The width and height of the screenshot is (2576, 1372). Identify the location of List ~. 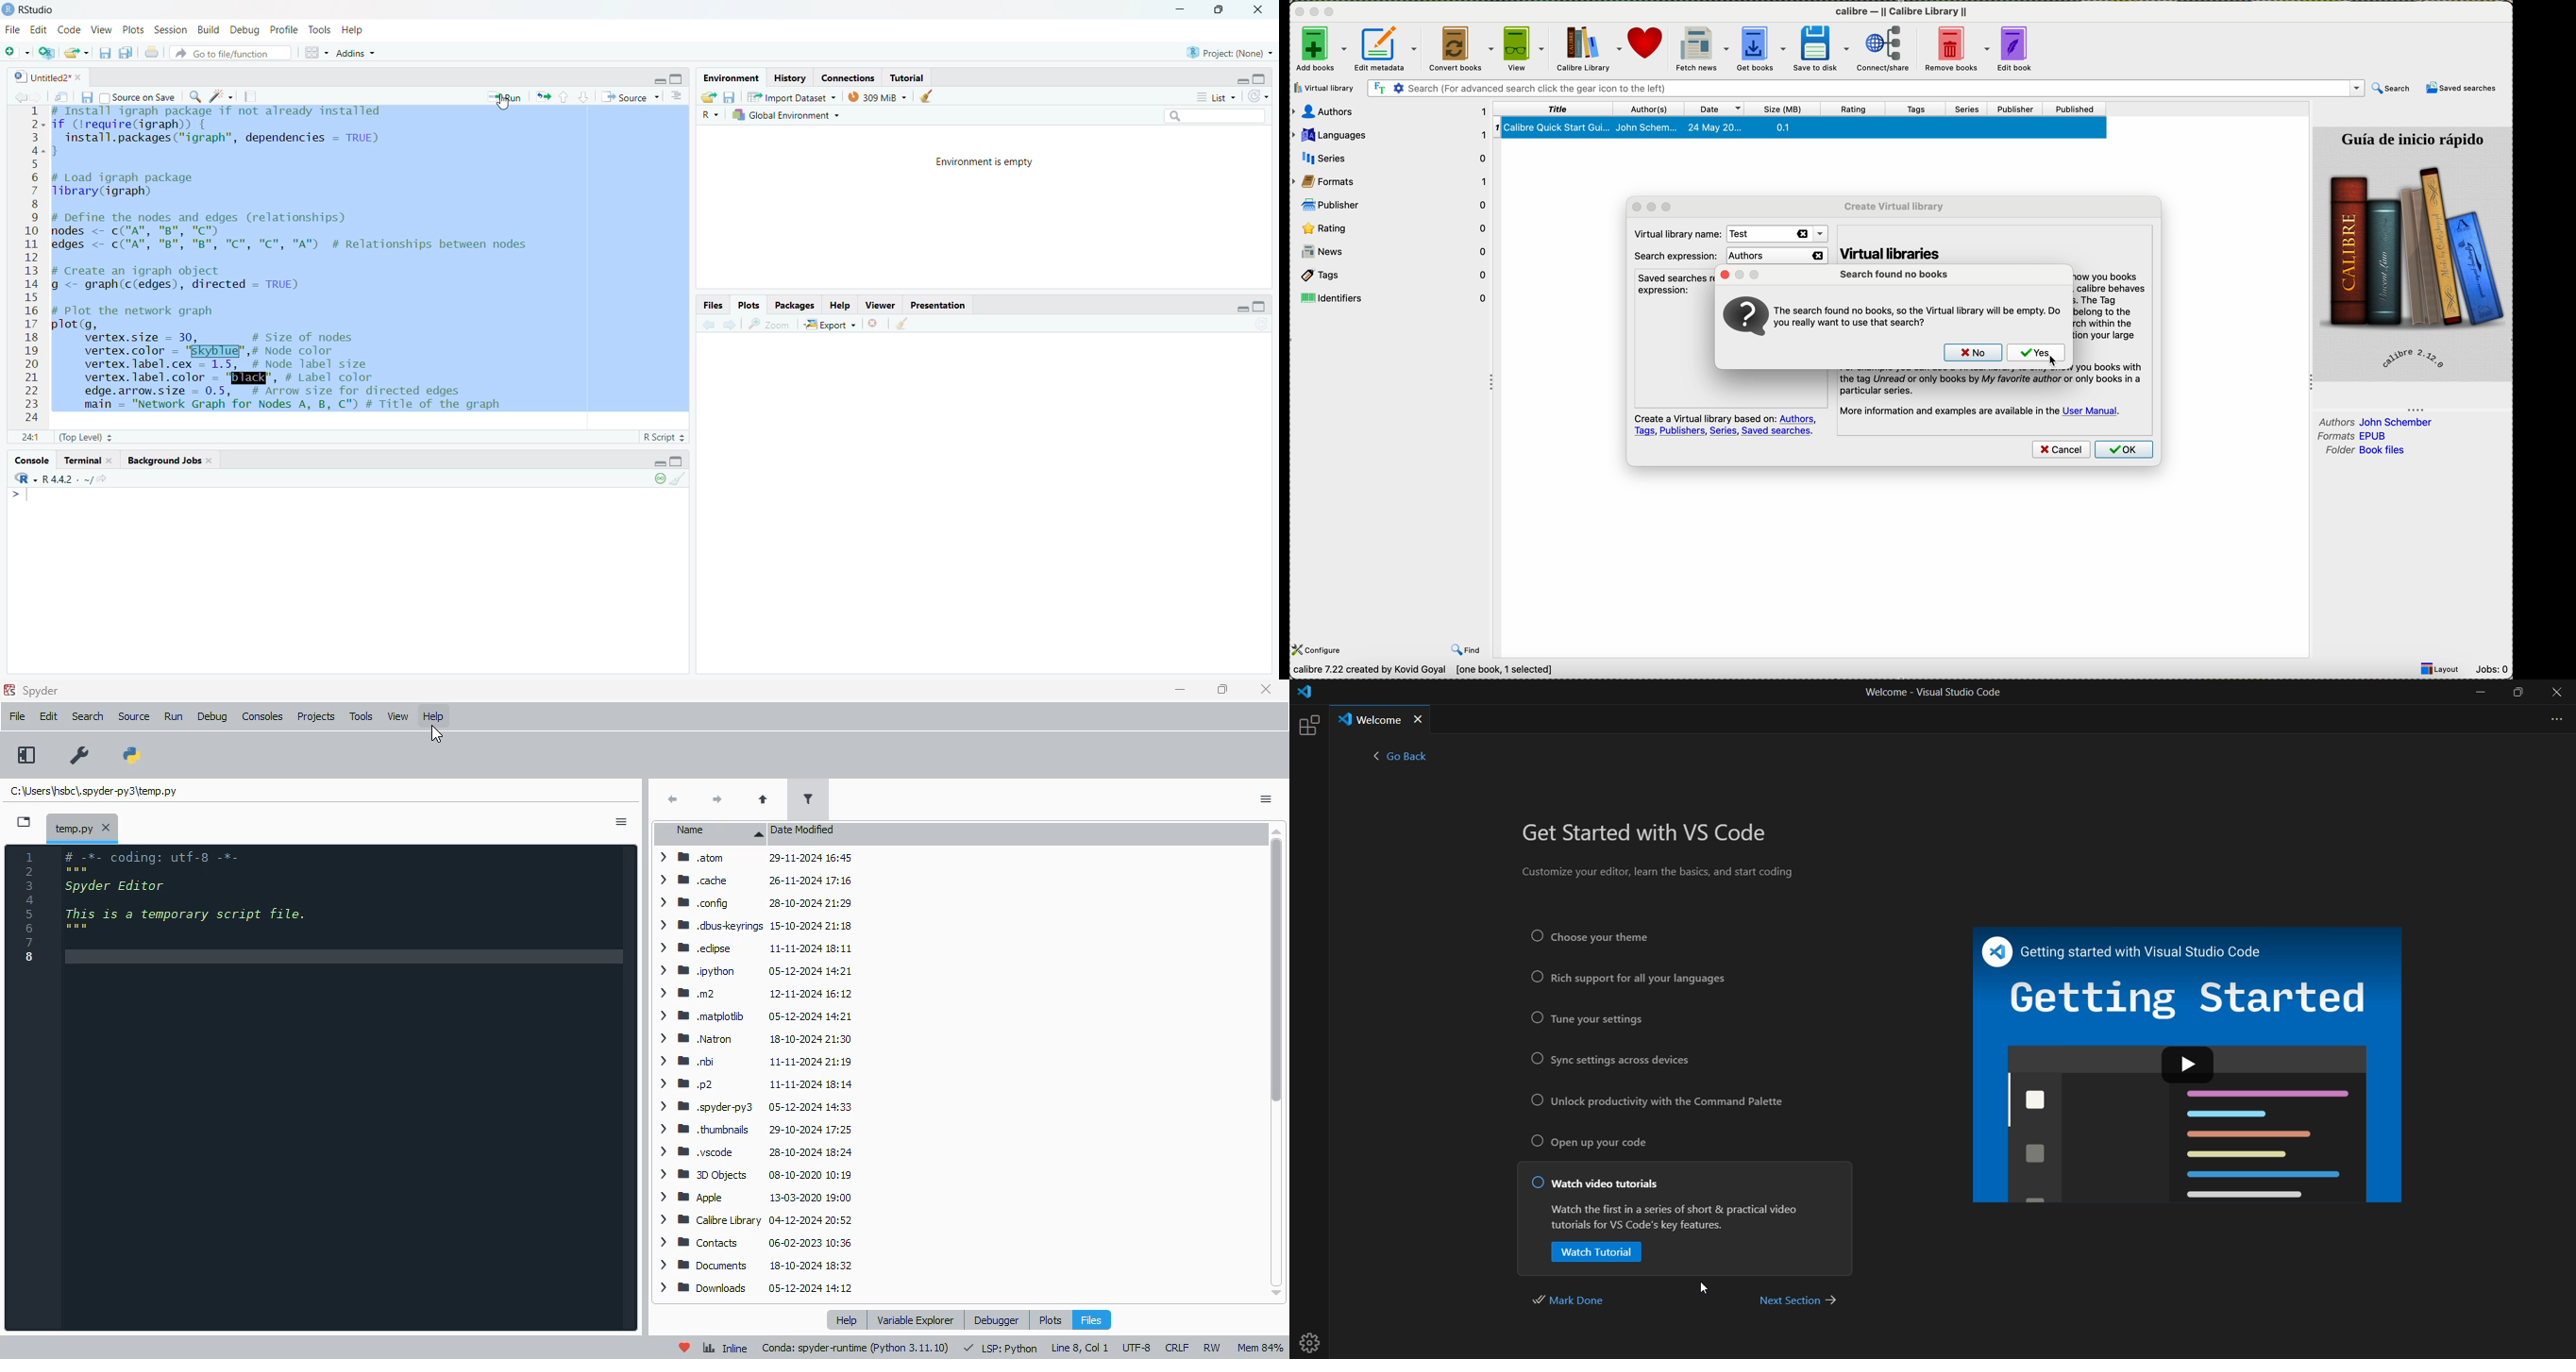
(1211, 96).